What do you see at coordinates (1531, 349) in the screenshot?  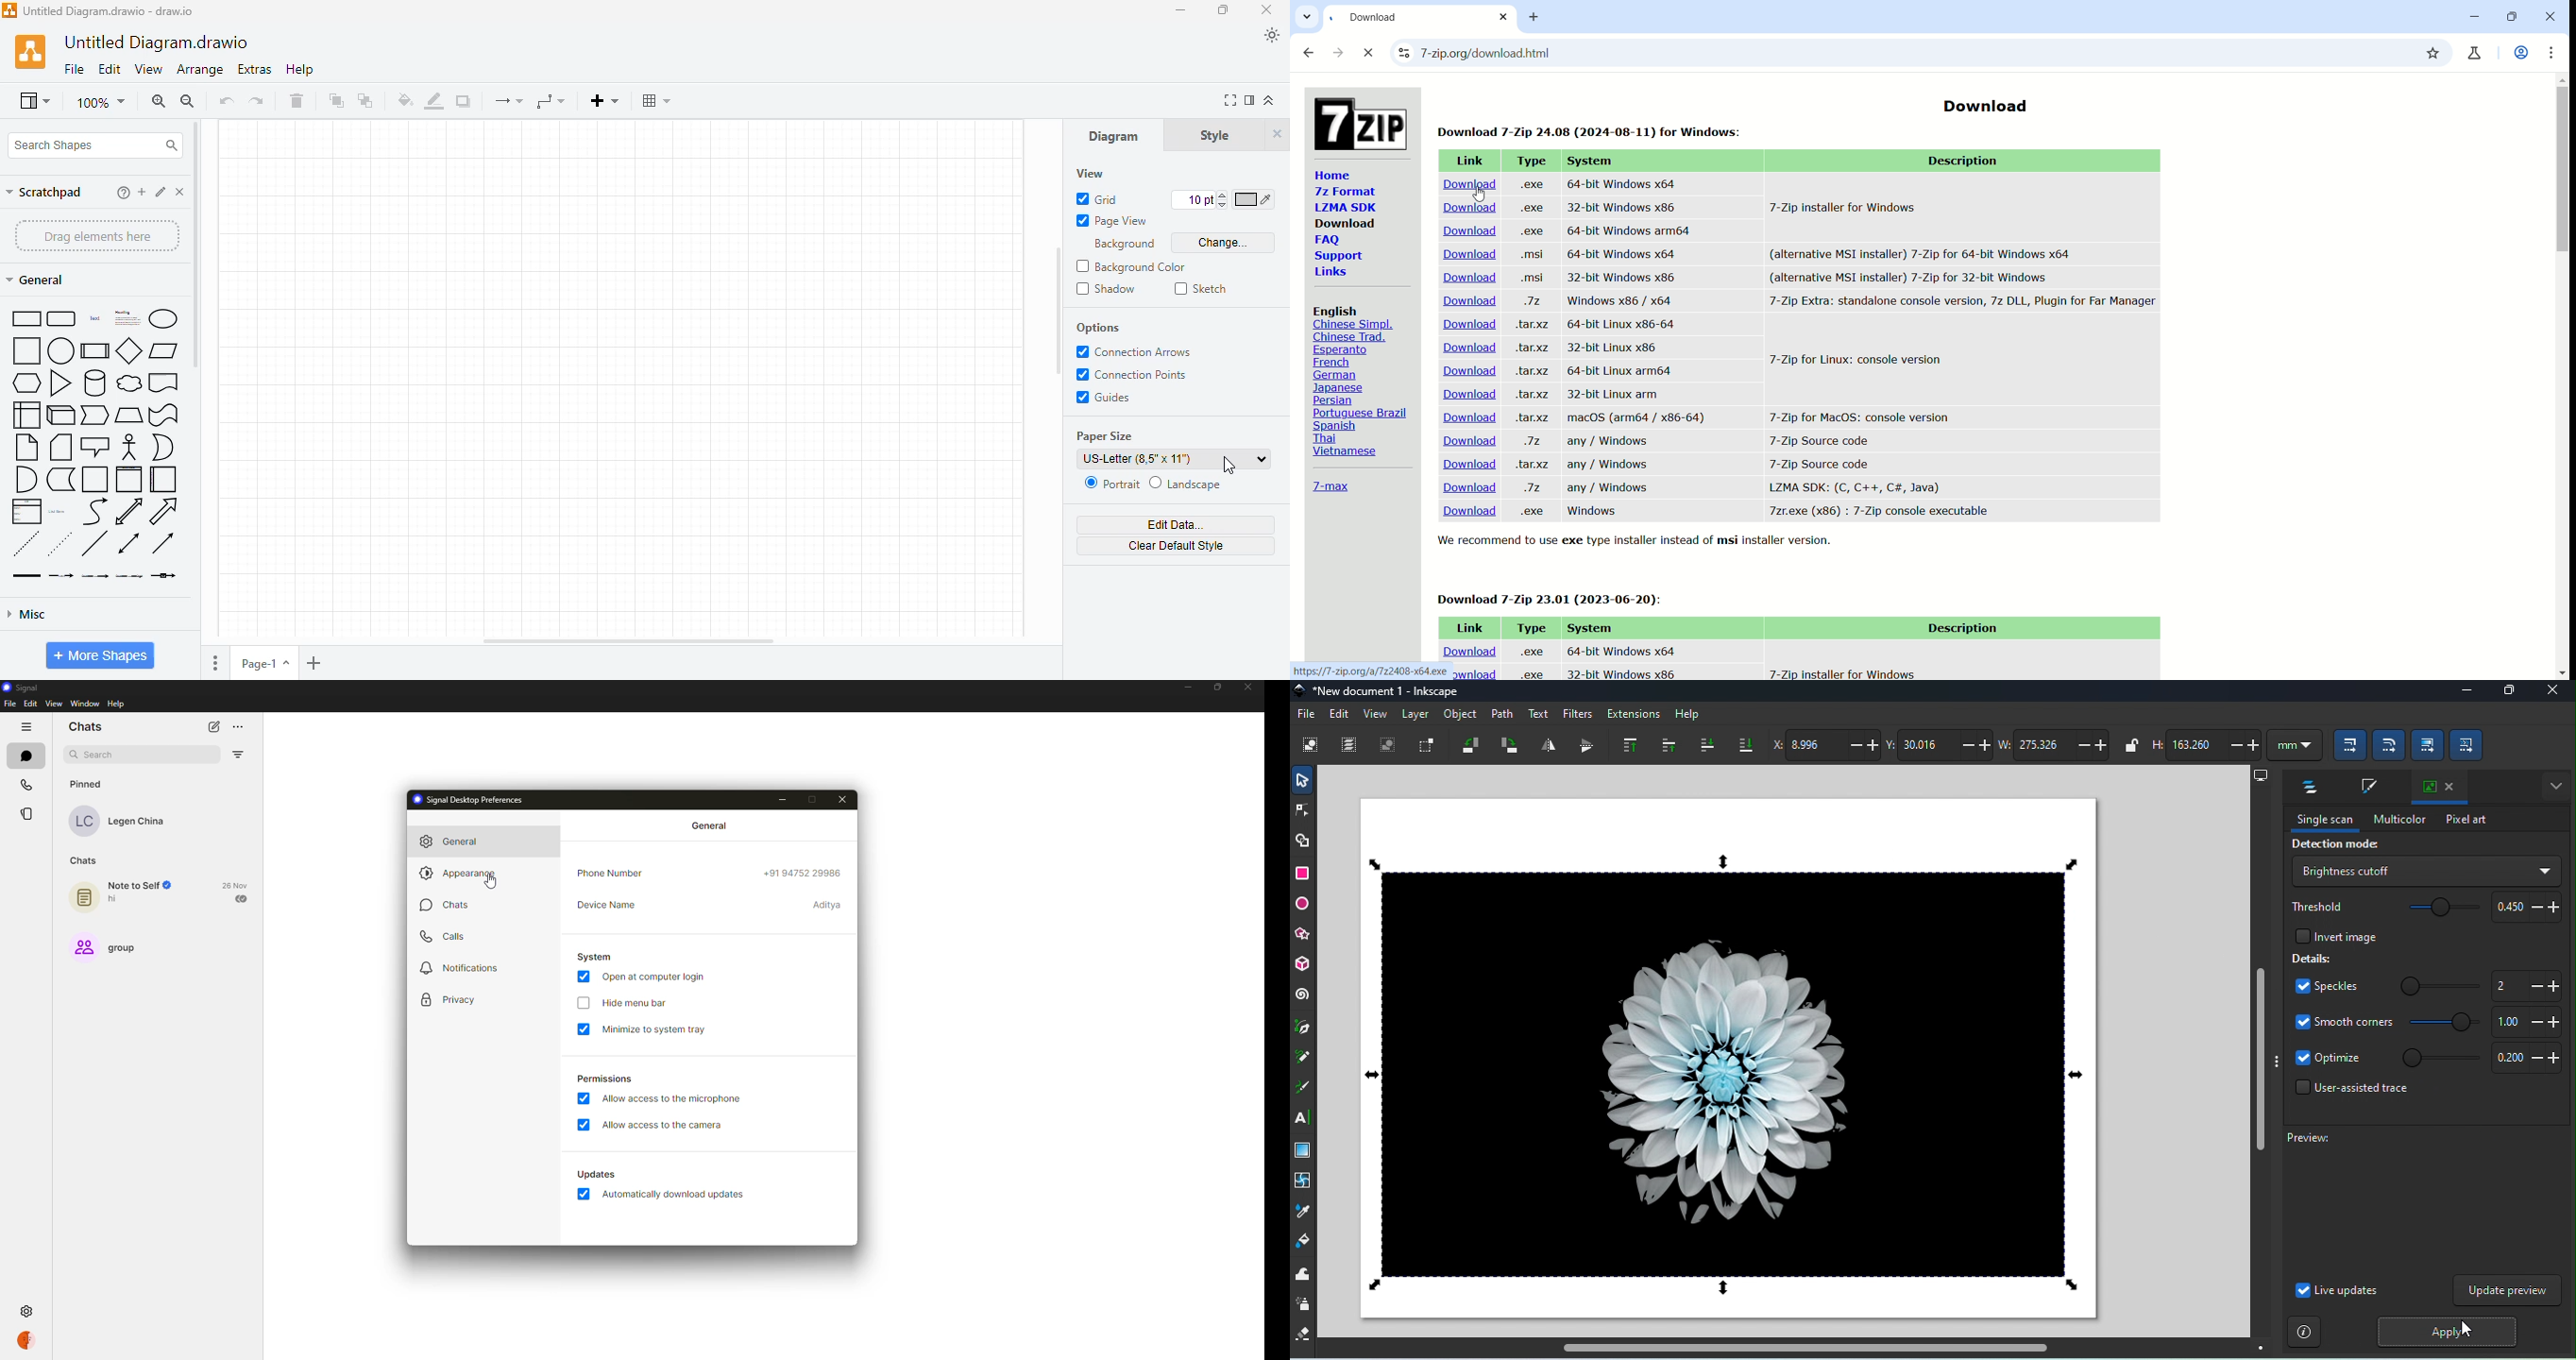 I see `tarxz` at bounding box center [1531, 349].